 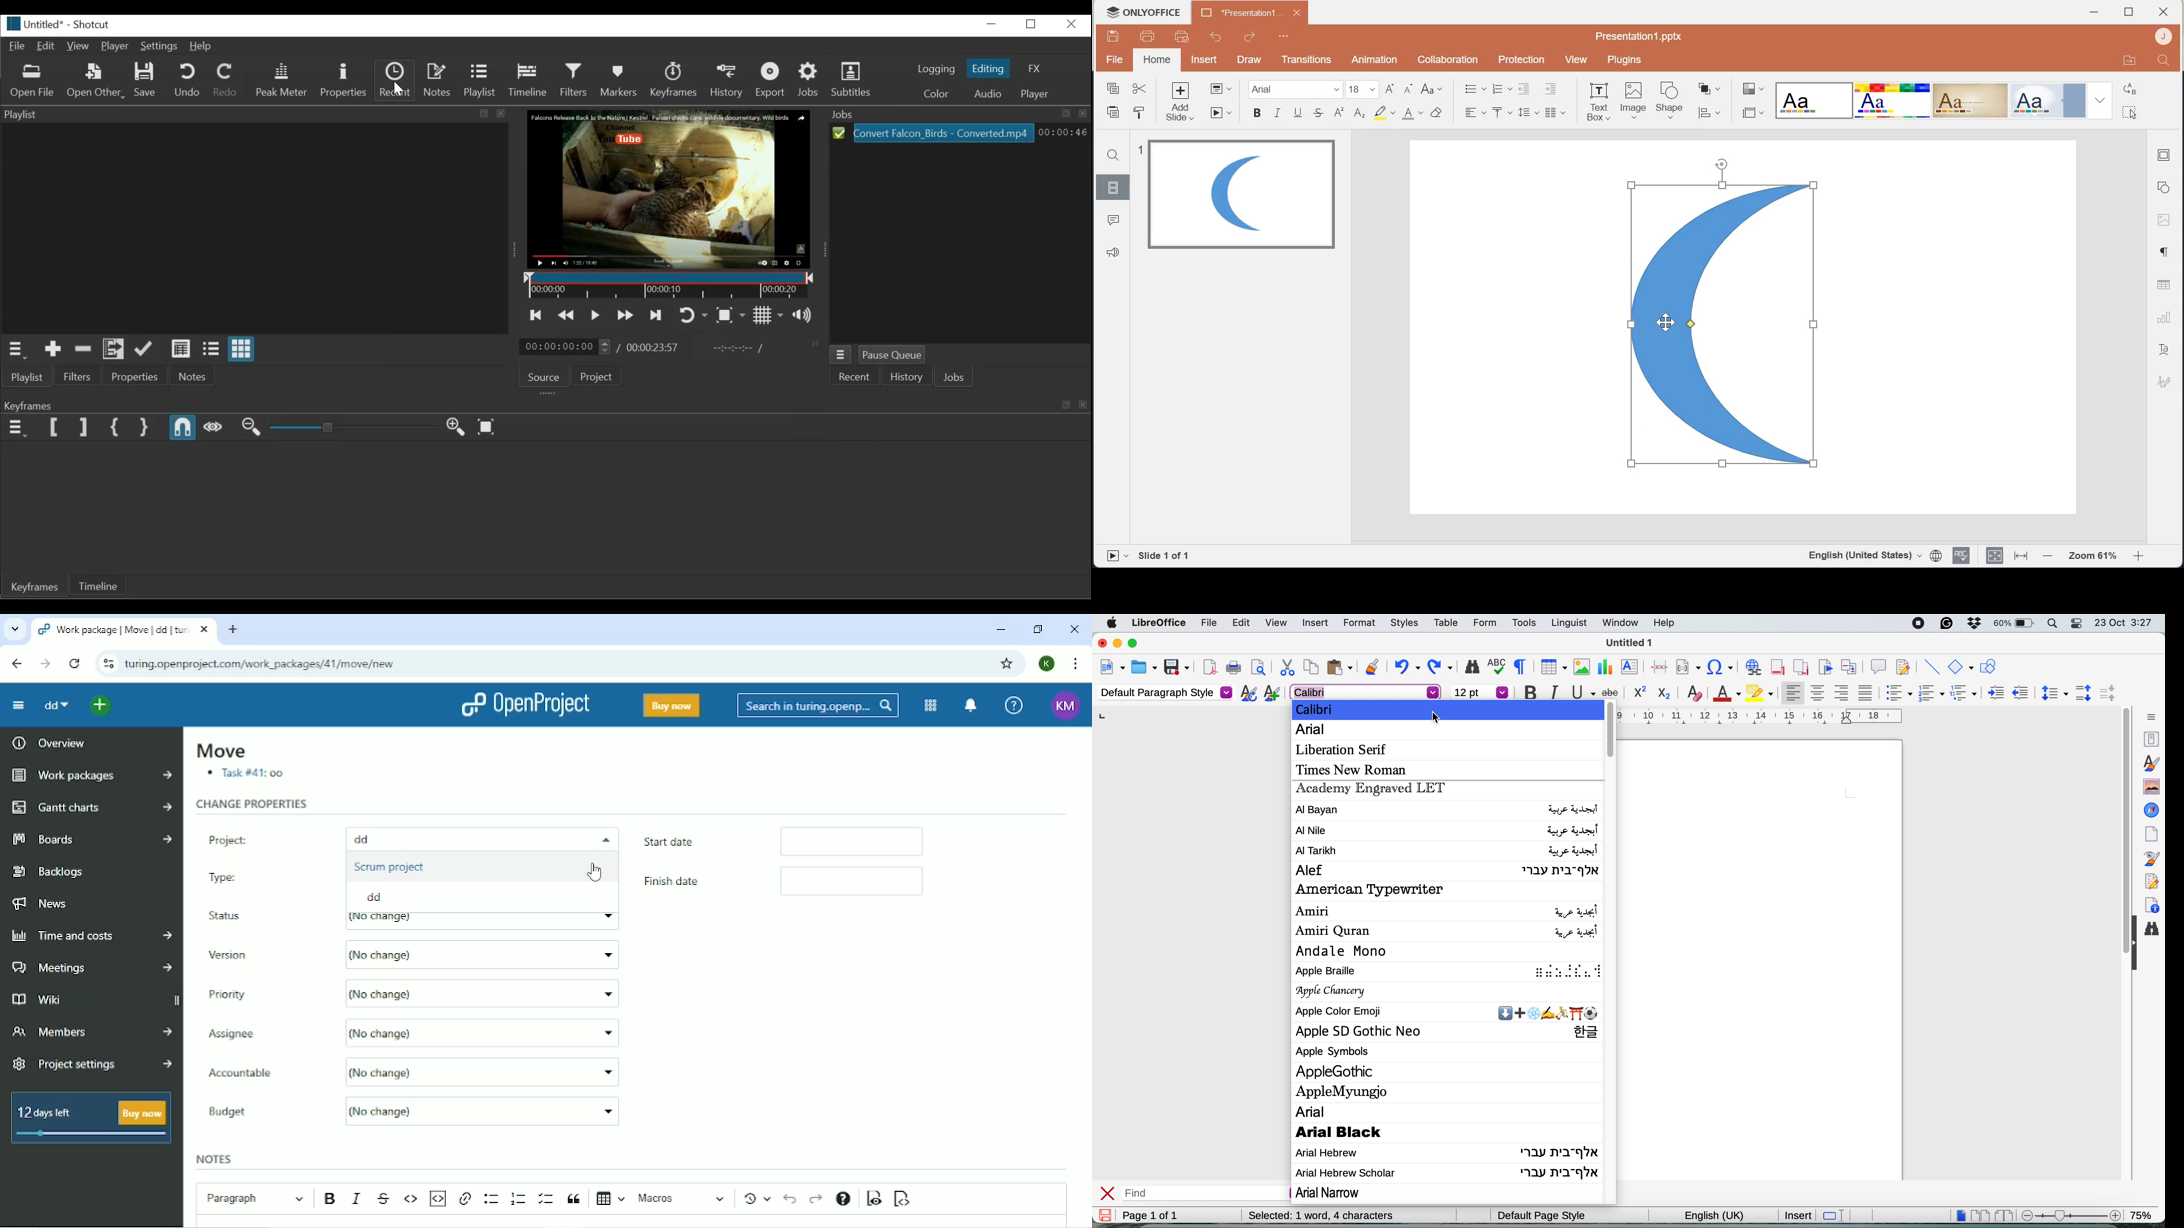 I want to click on cursor, so click(x=1674, y=322).